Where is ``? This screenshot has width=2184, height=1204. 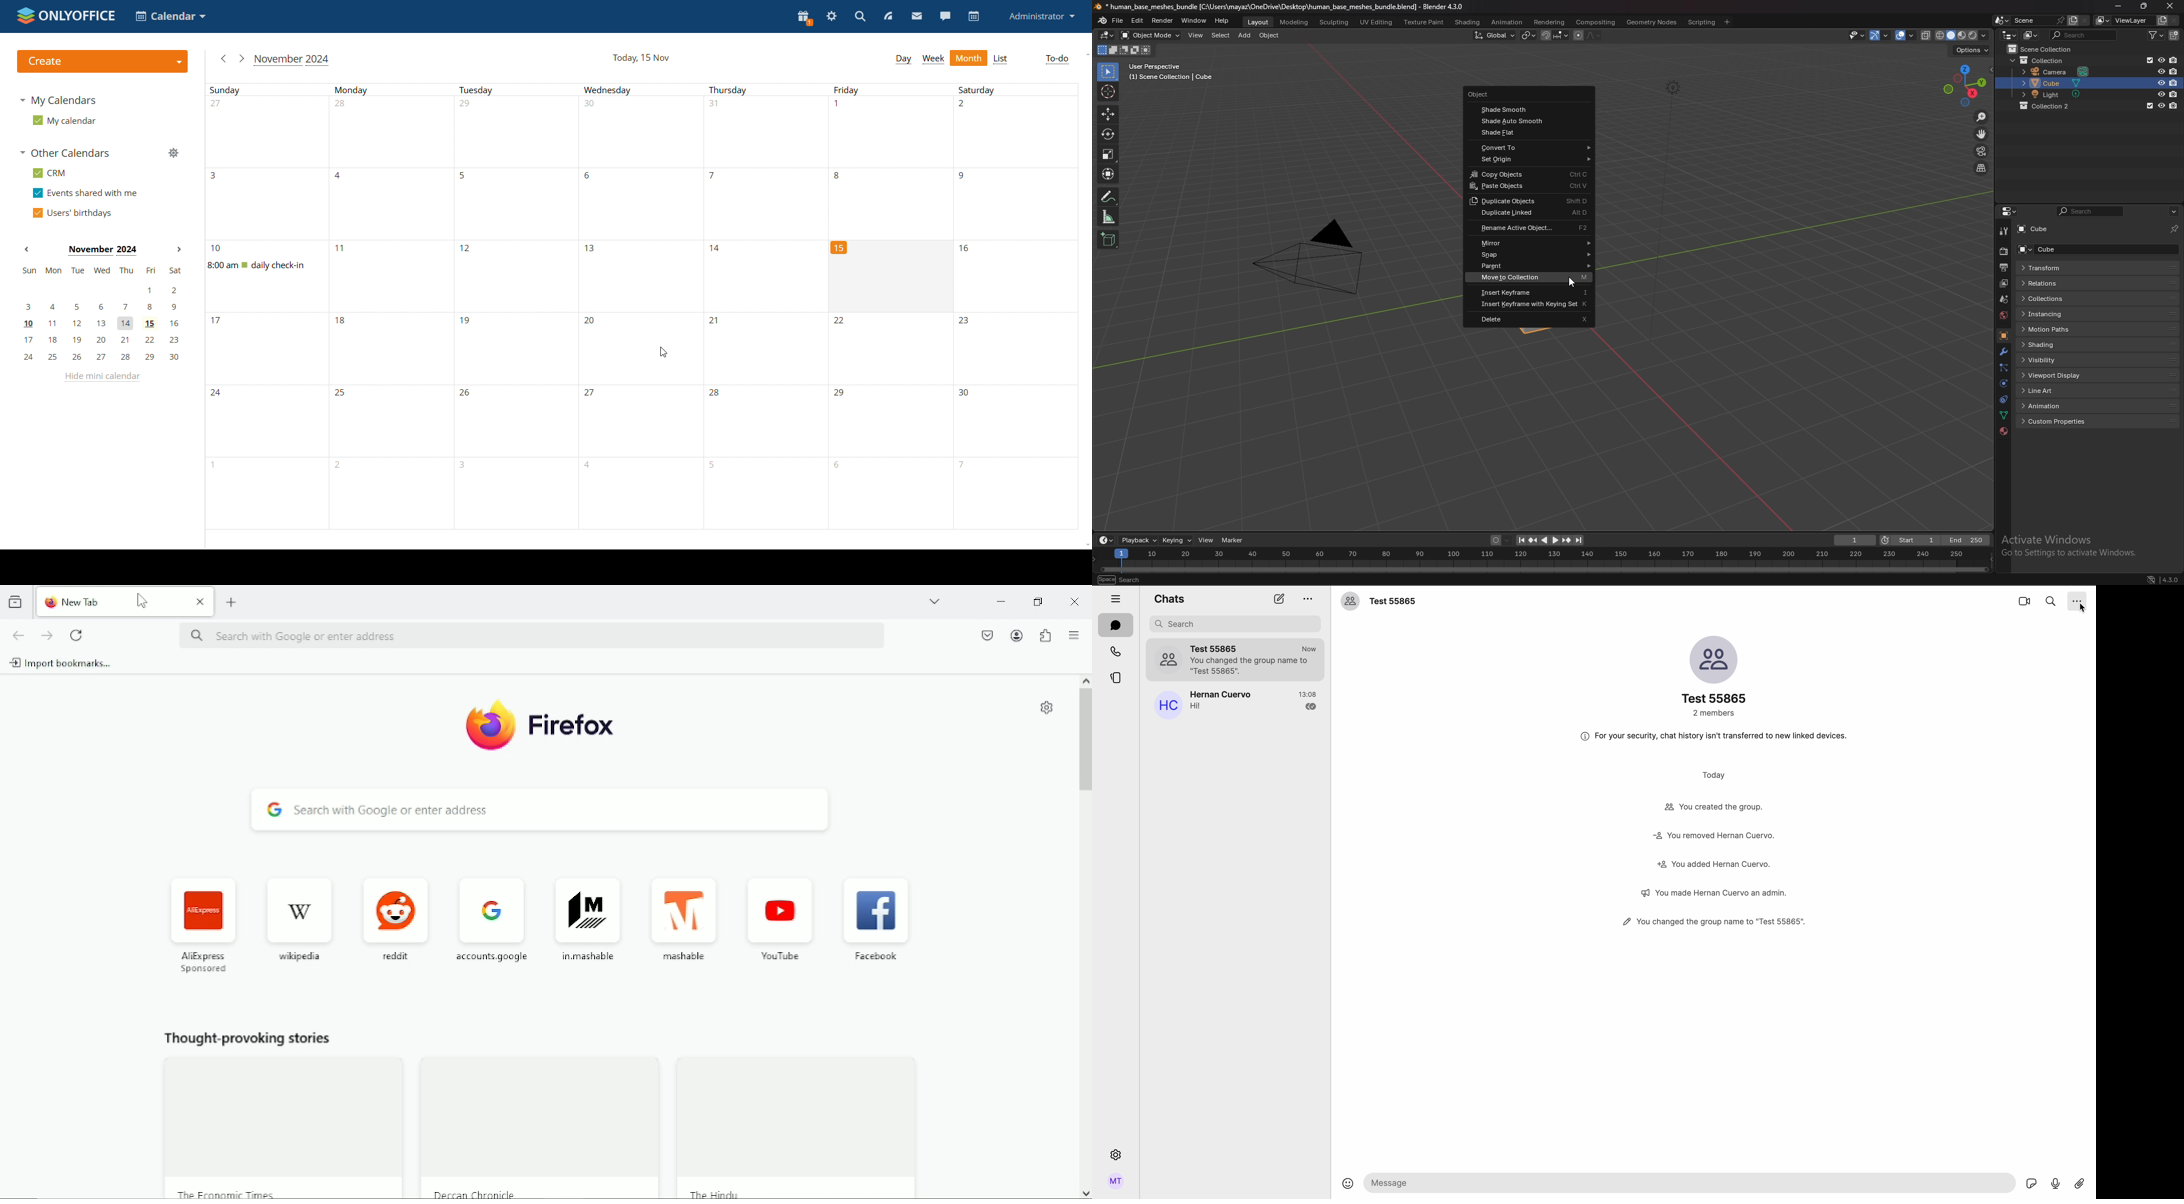  is located at coordinates (218, 394).